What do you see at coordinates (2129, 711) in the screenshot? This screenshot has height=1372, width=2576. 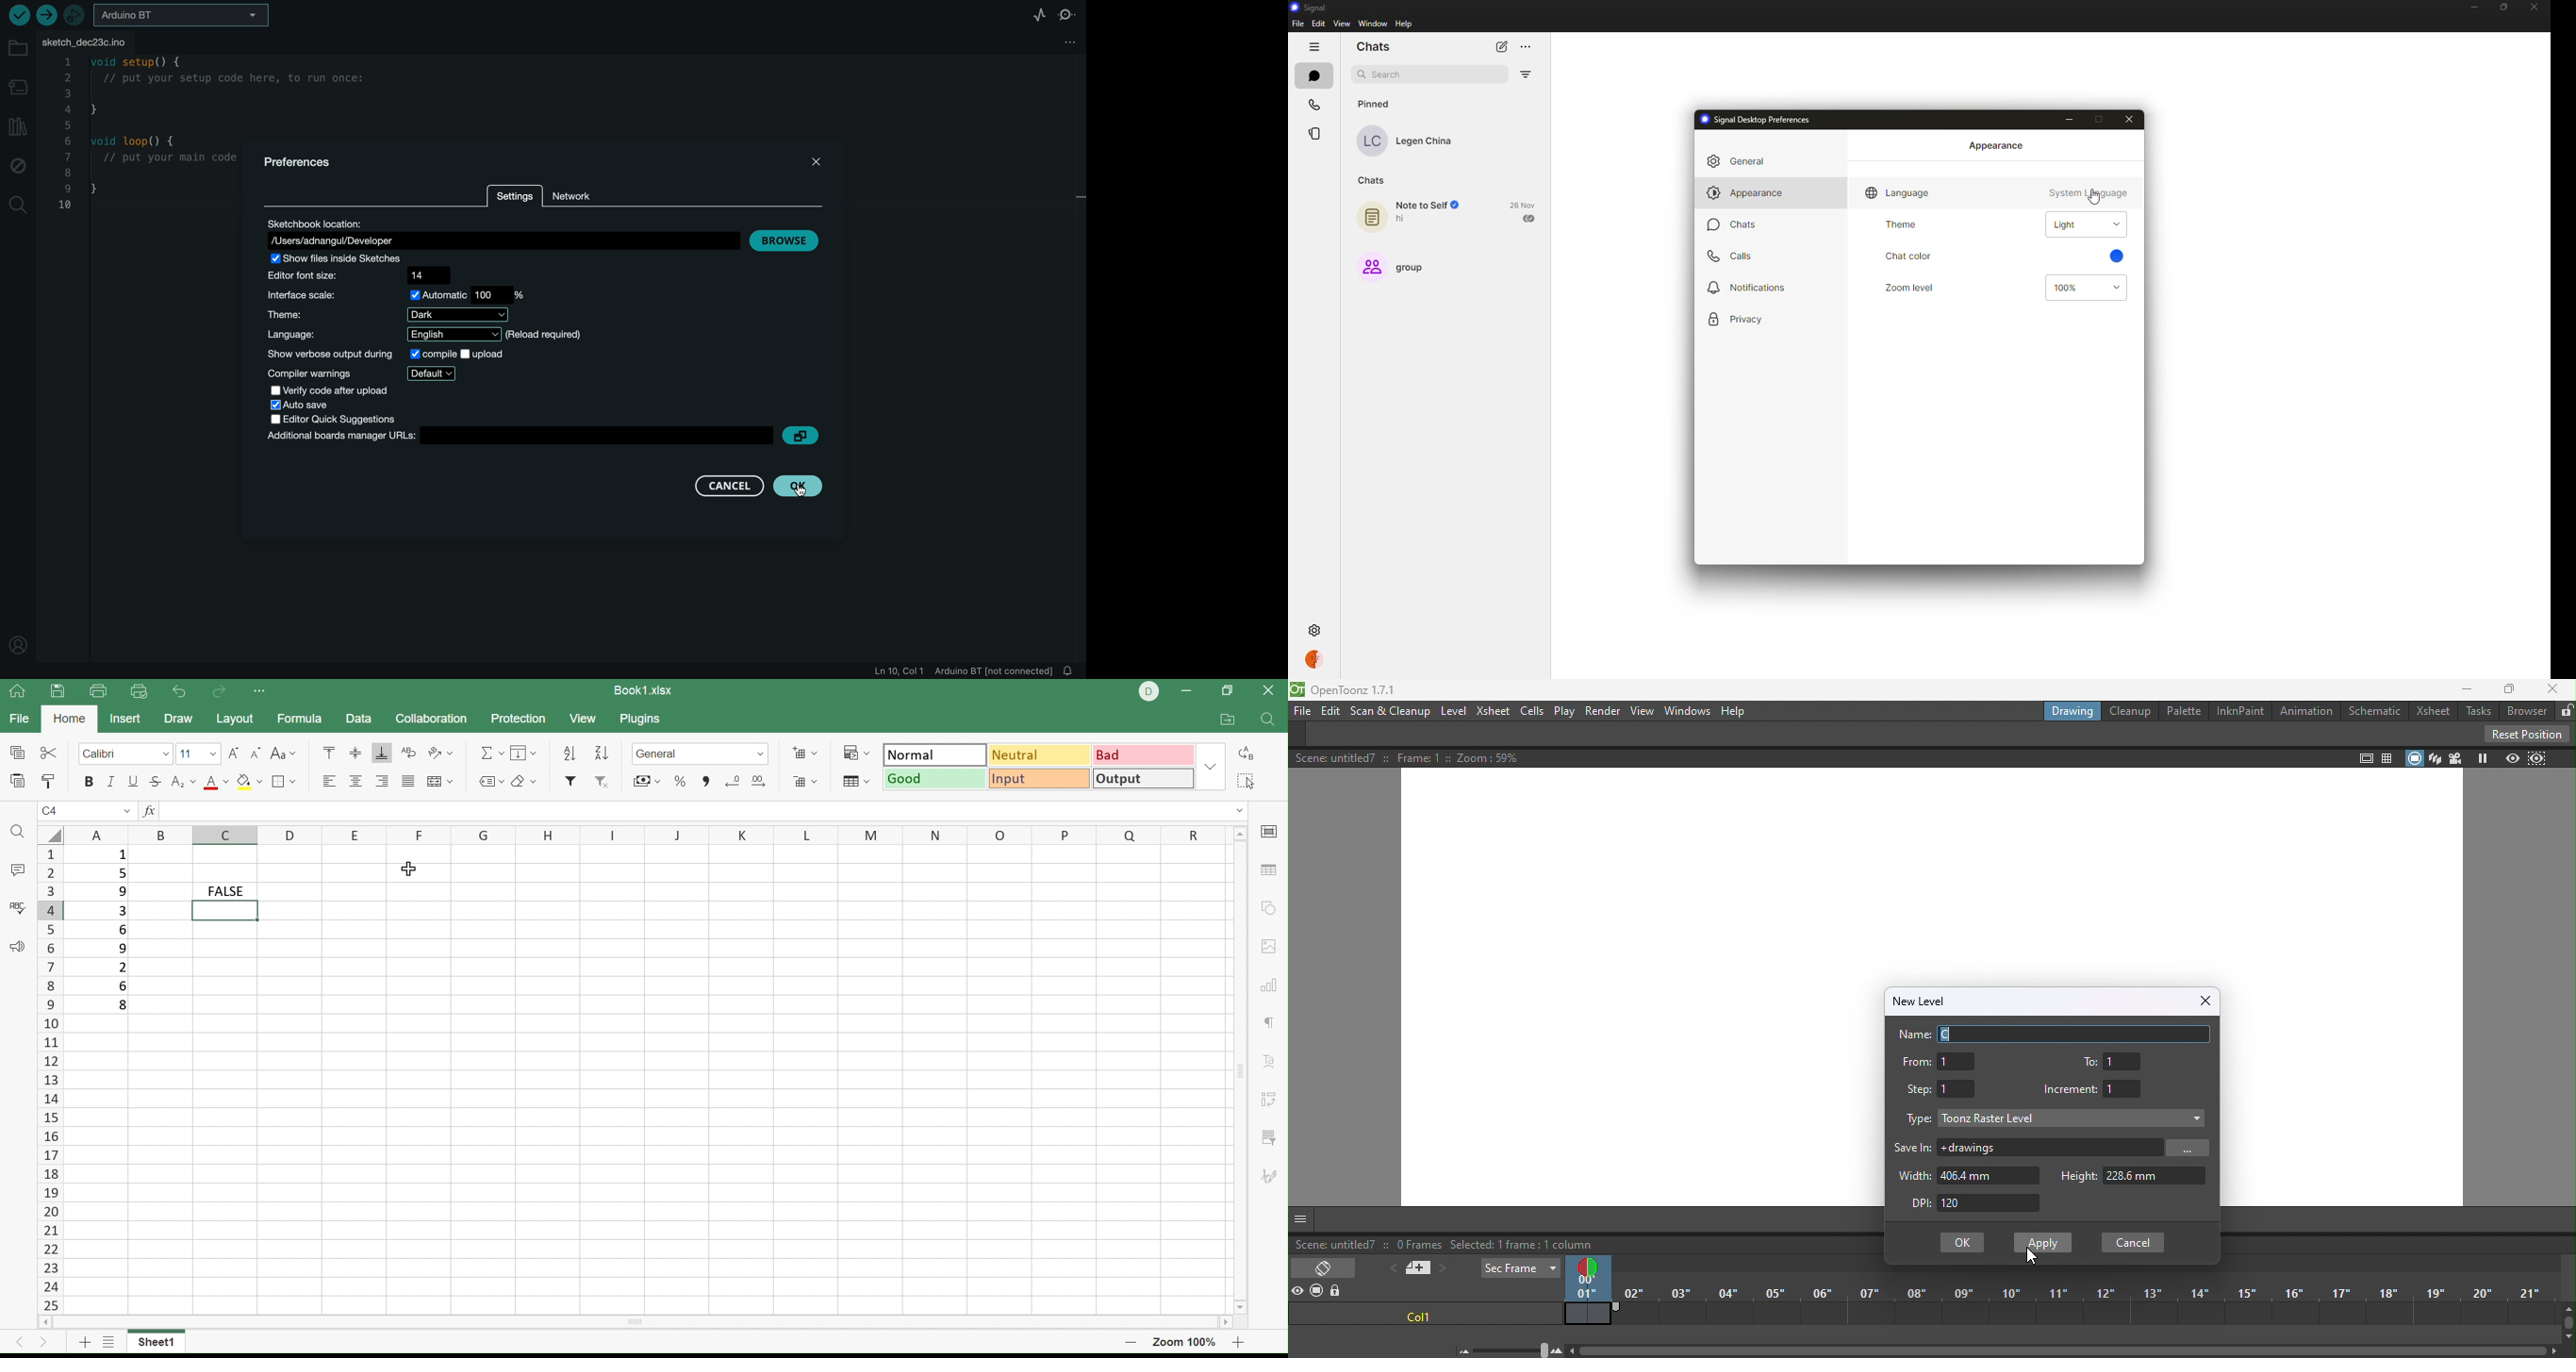 I see `Cleanup` at bounding box center [2129, 711].